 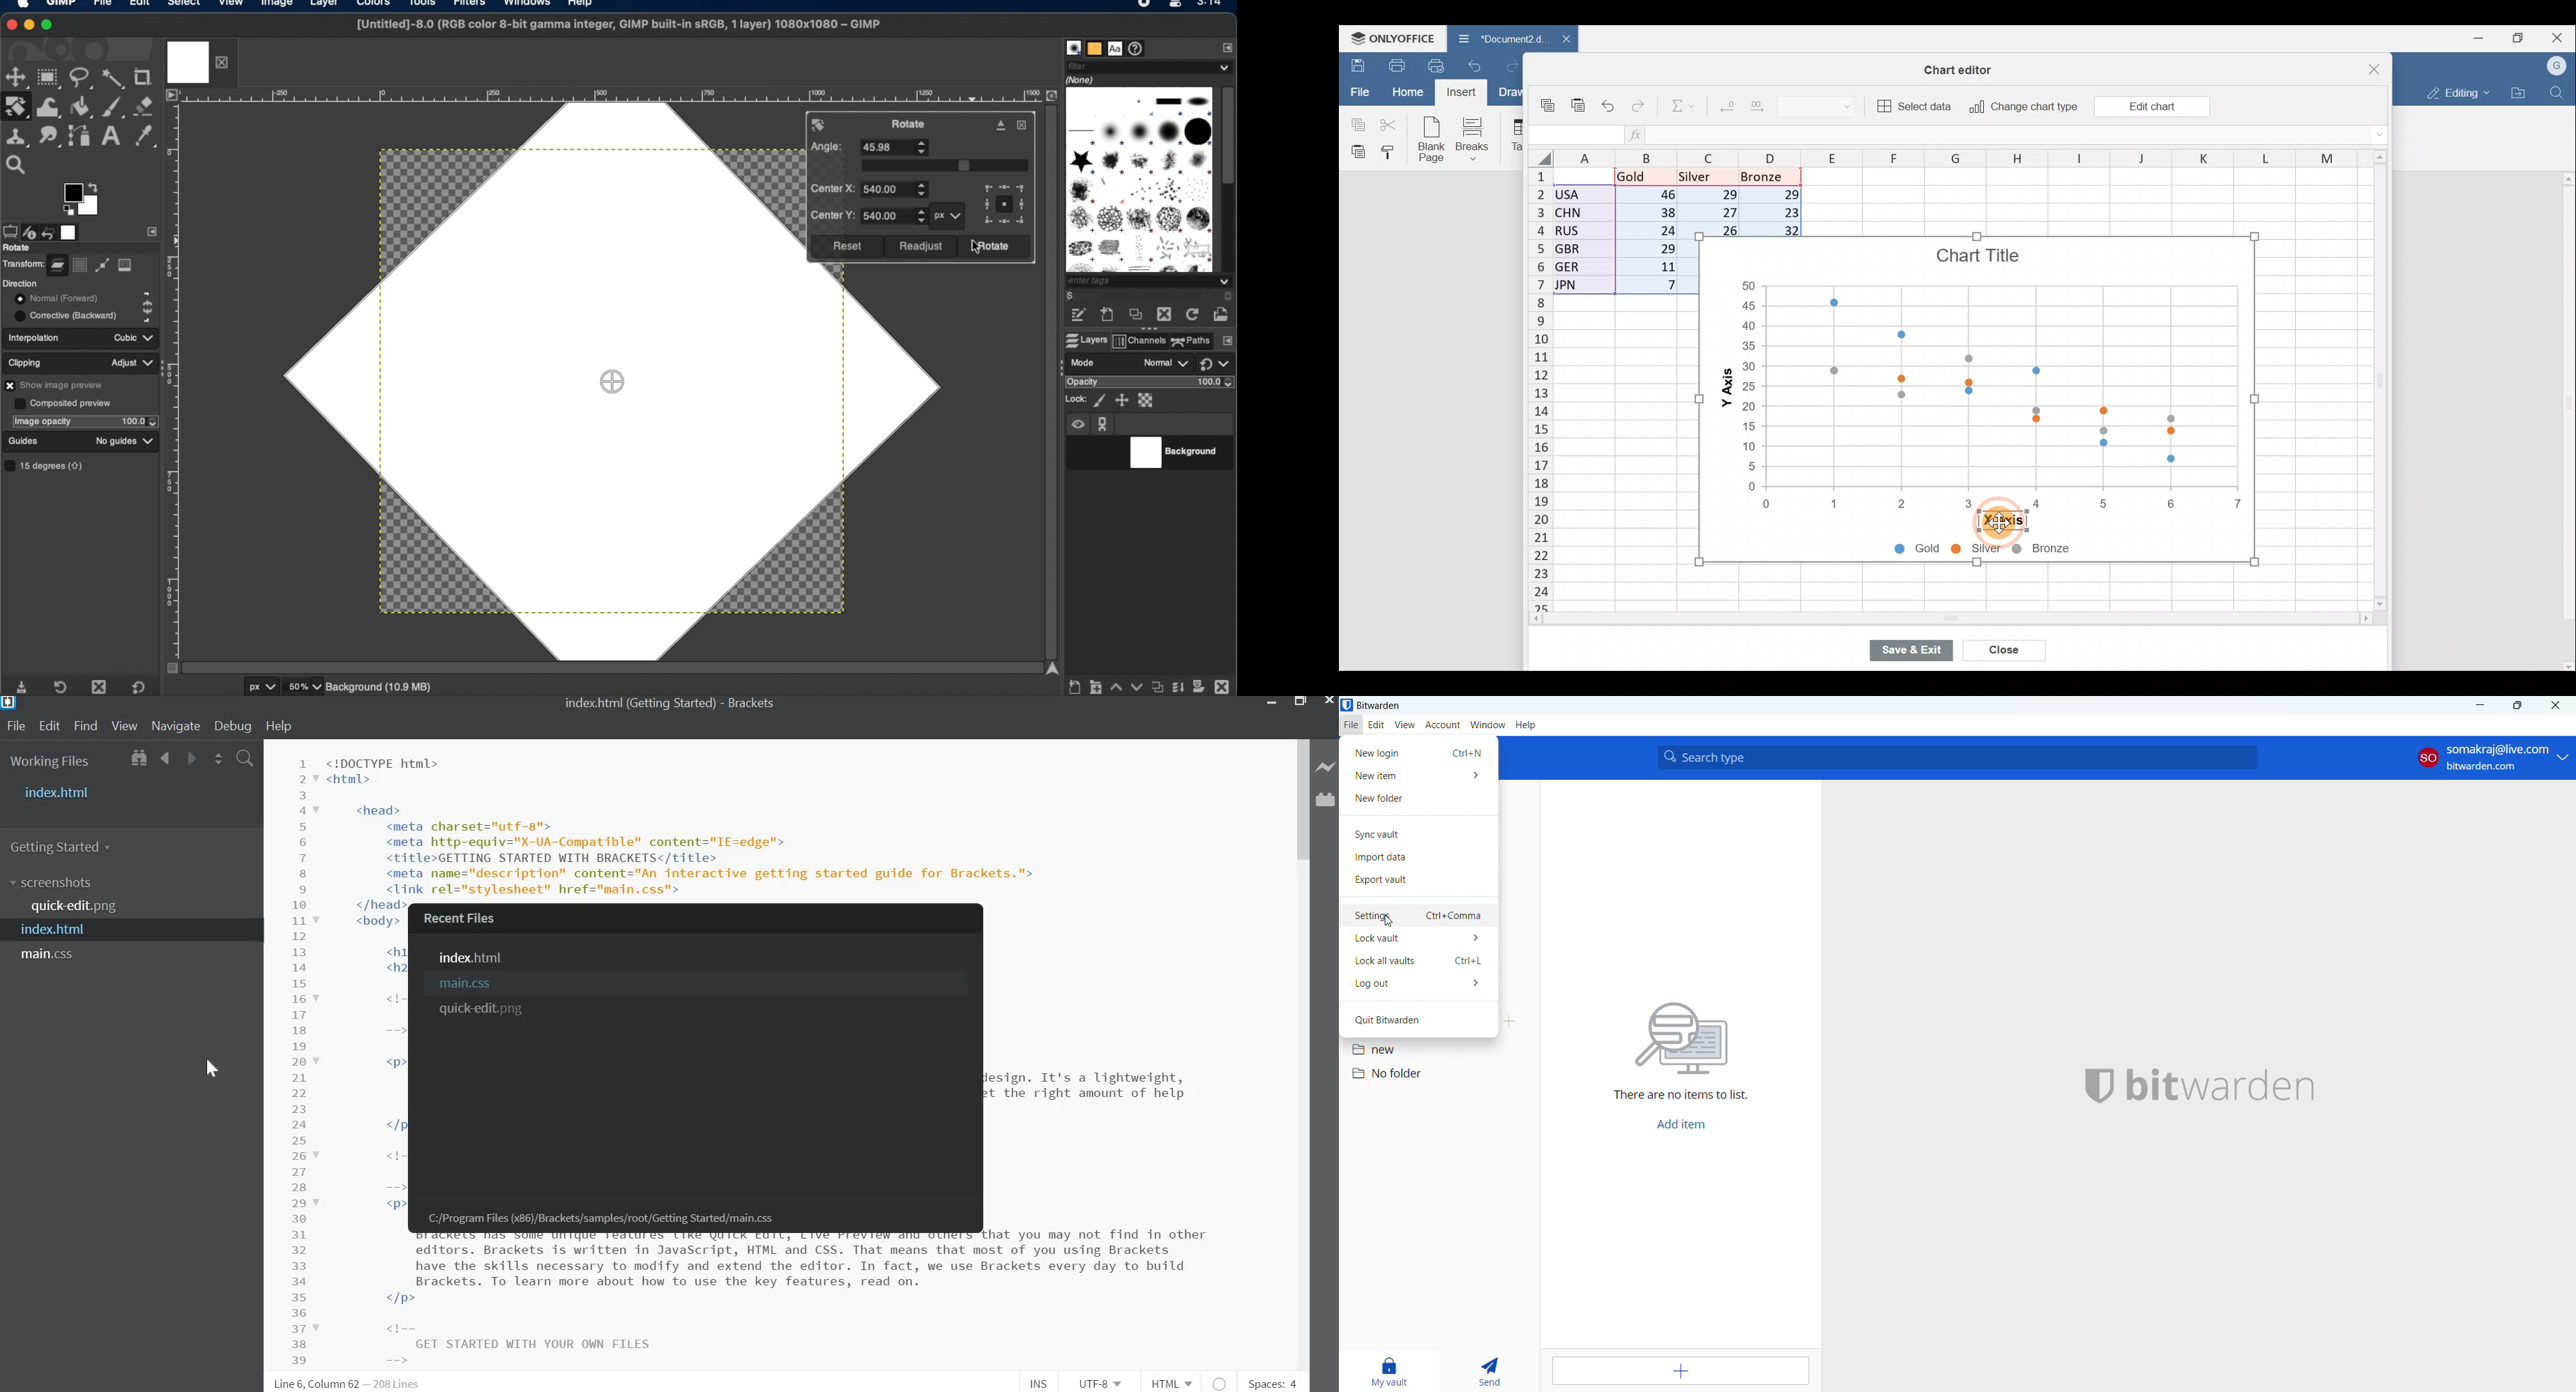 What do you see at coordinates (1178, 453) in the screenshot?
I see `background` at bounding box center [1178, 453].